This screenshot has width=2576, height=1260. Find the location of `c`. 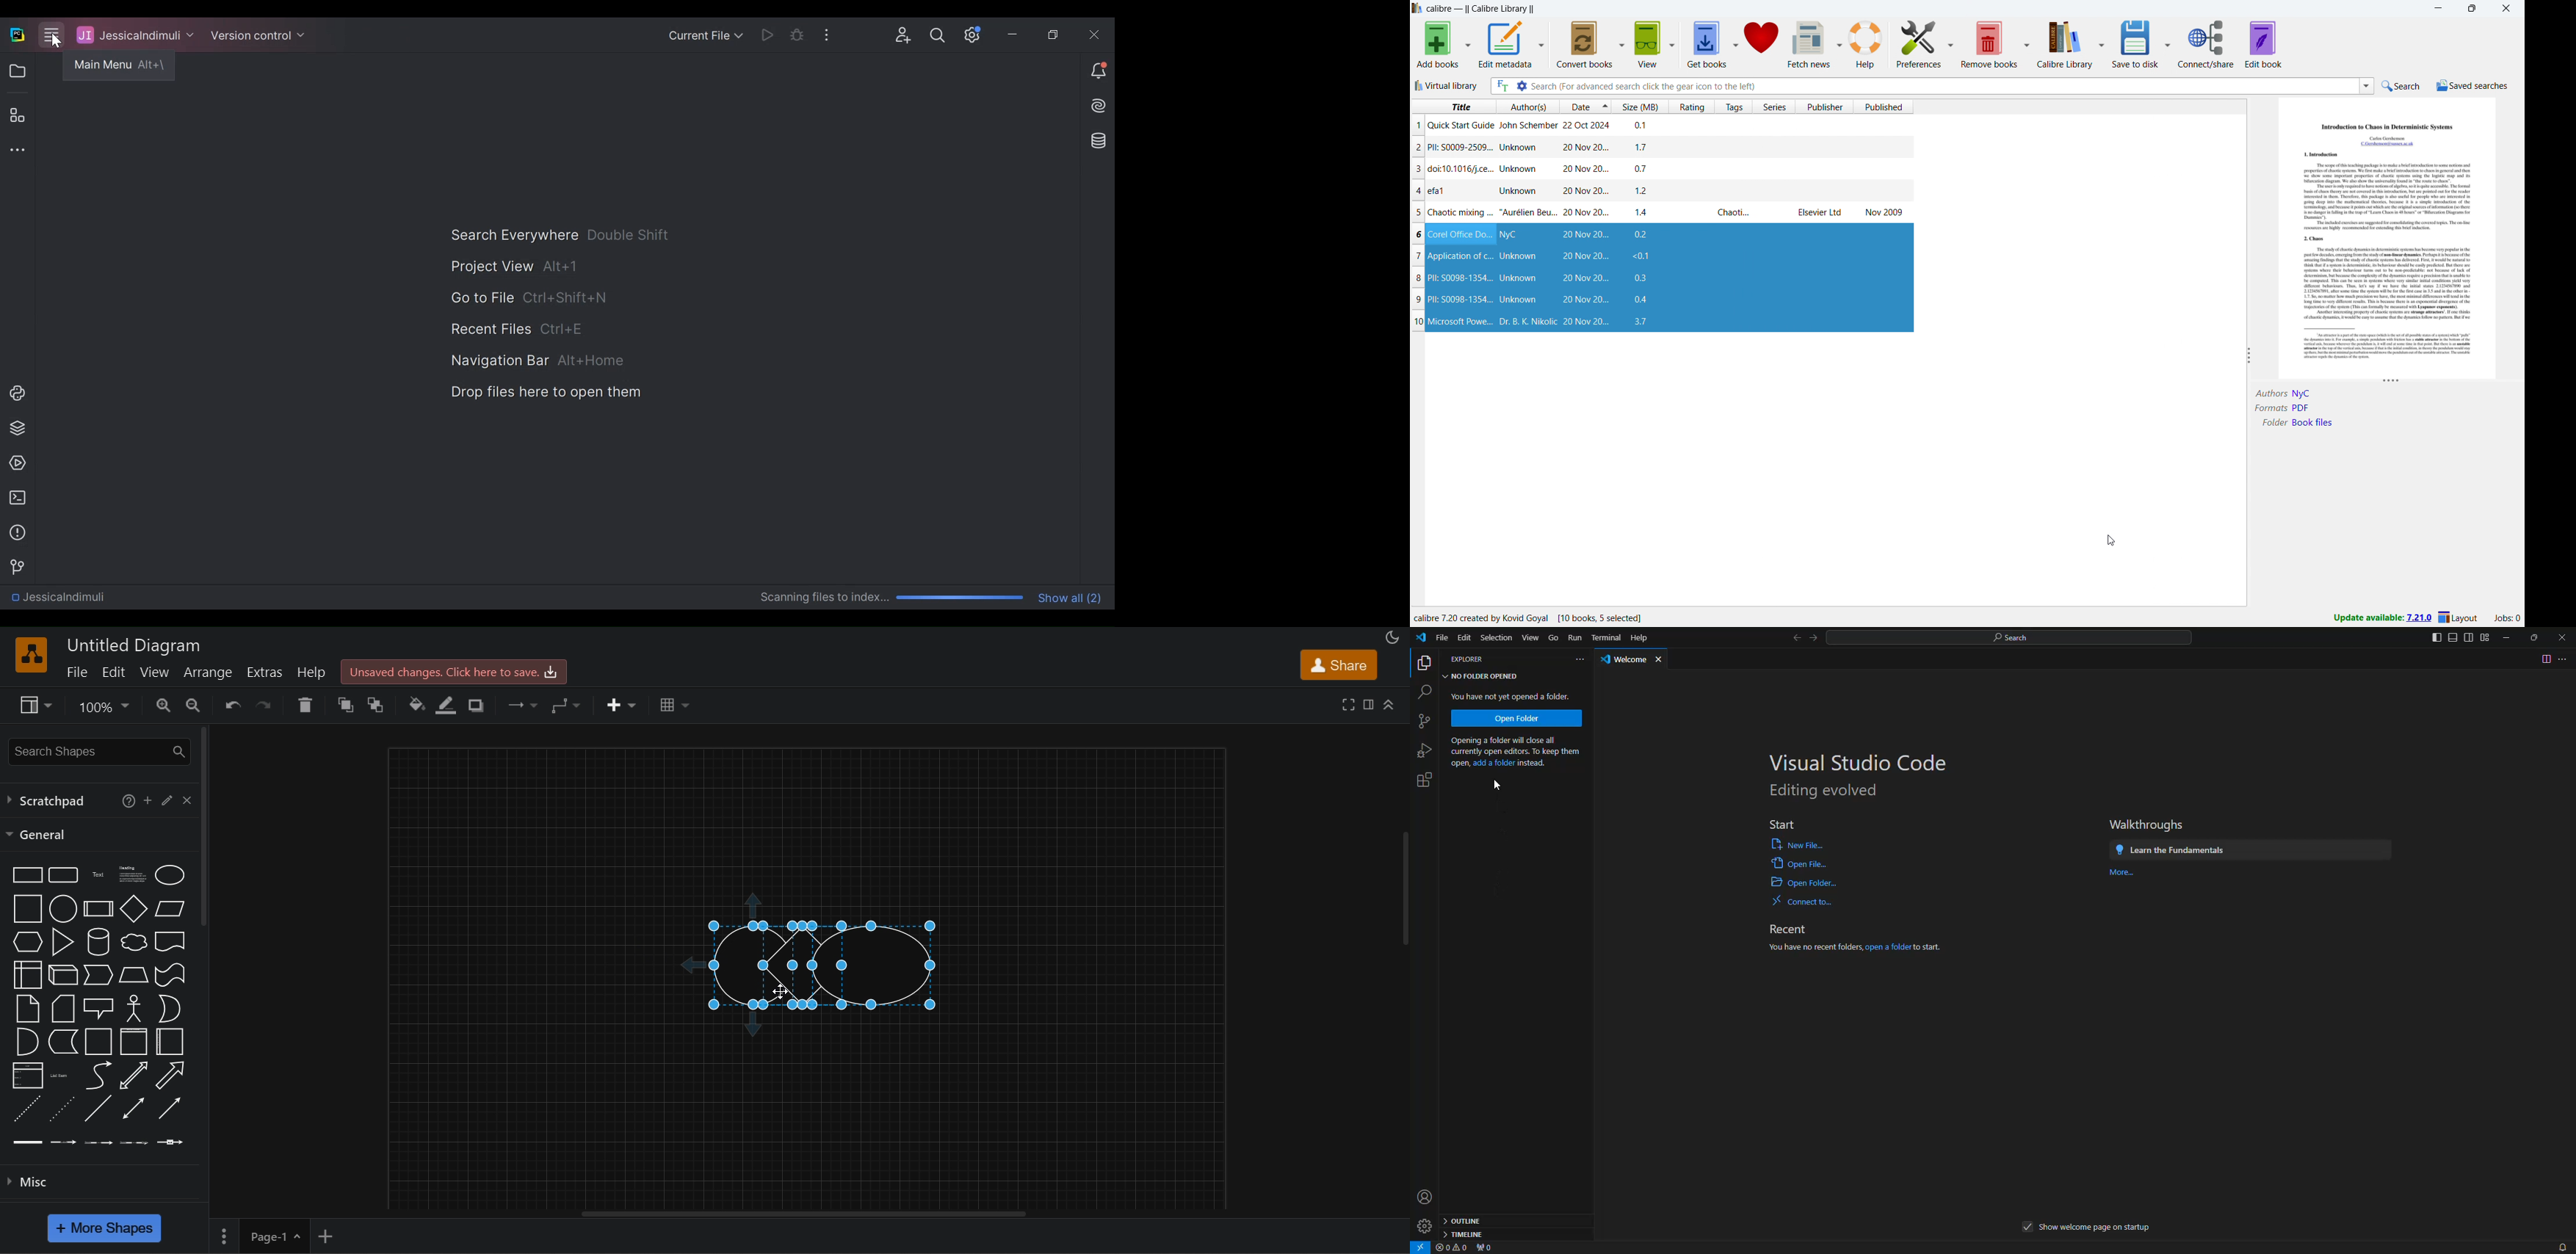

c is located at coordinates (187, 798).